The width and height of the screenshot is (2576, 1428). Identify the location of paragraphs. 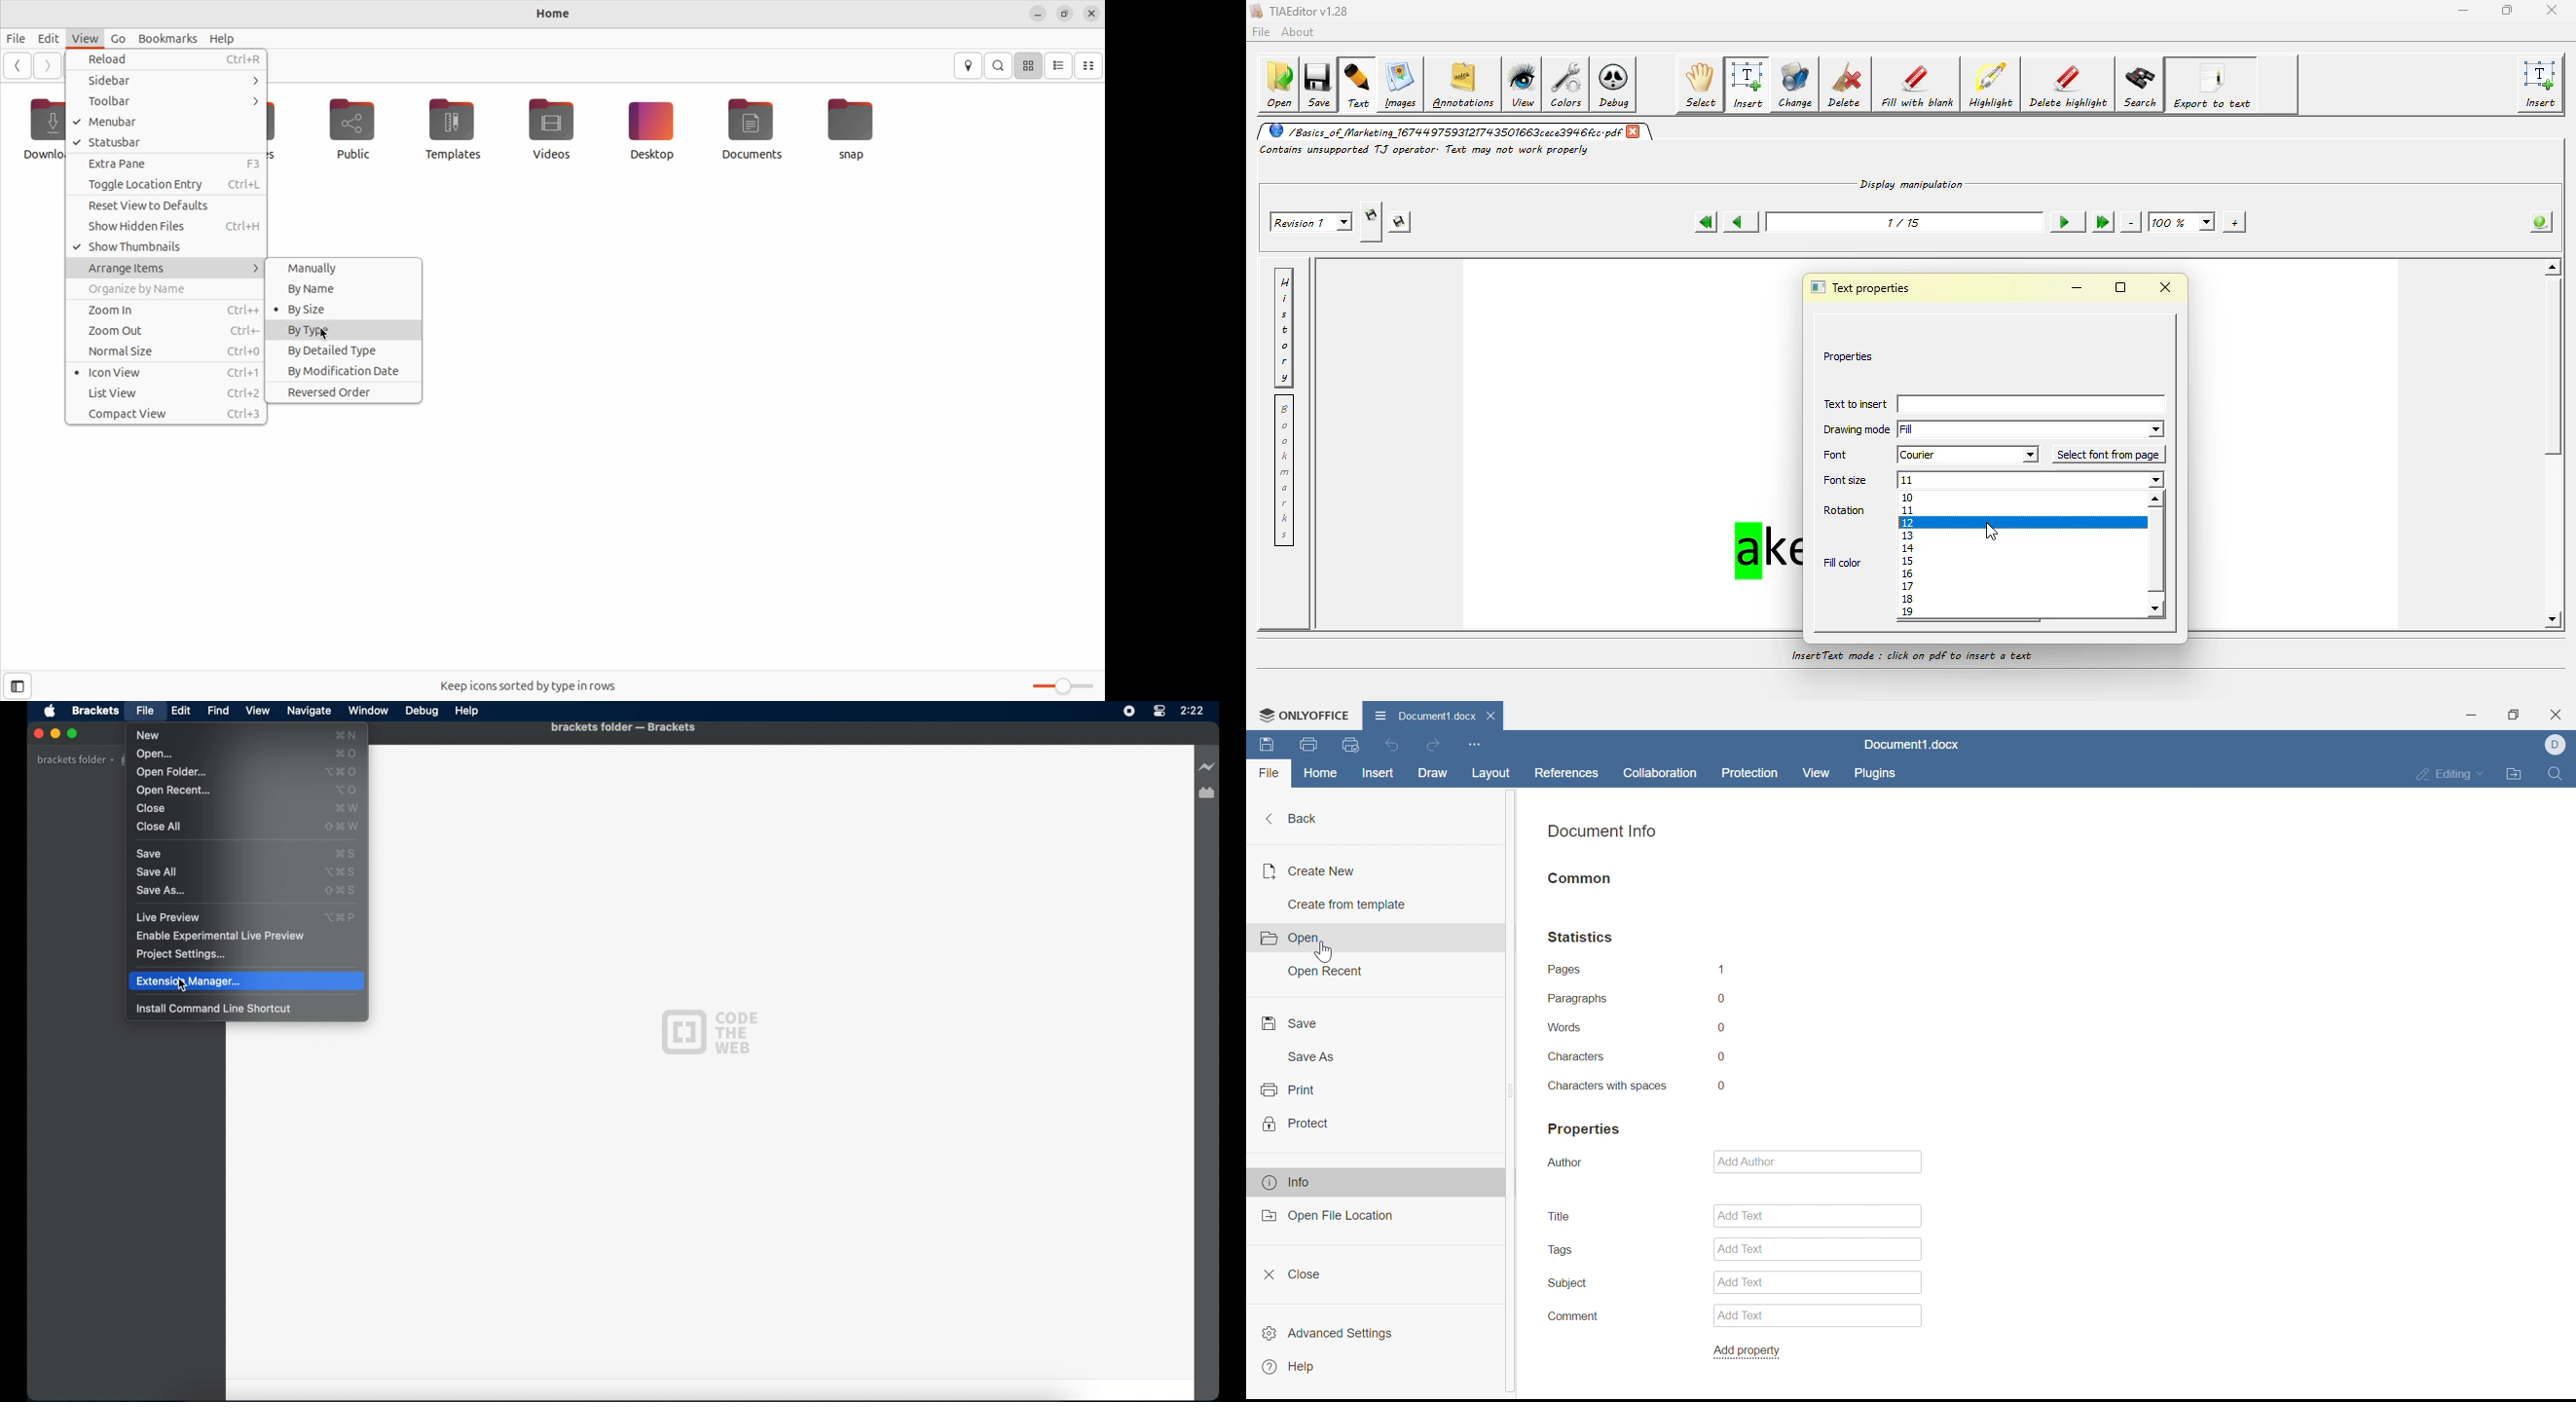
(1579, 999).